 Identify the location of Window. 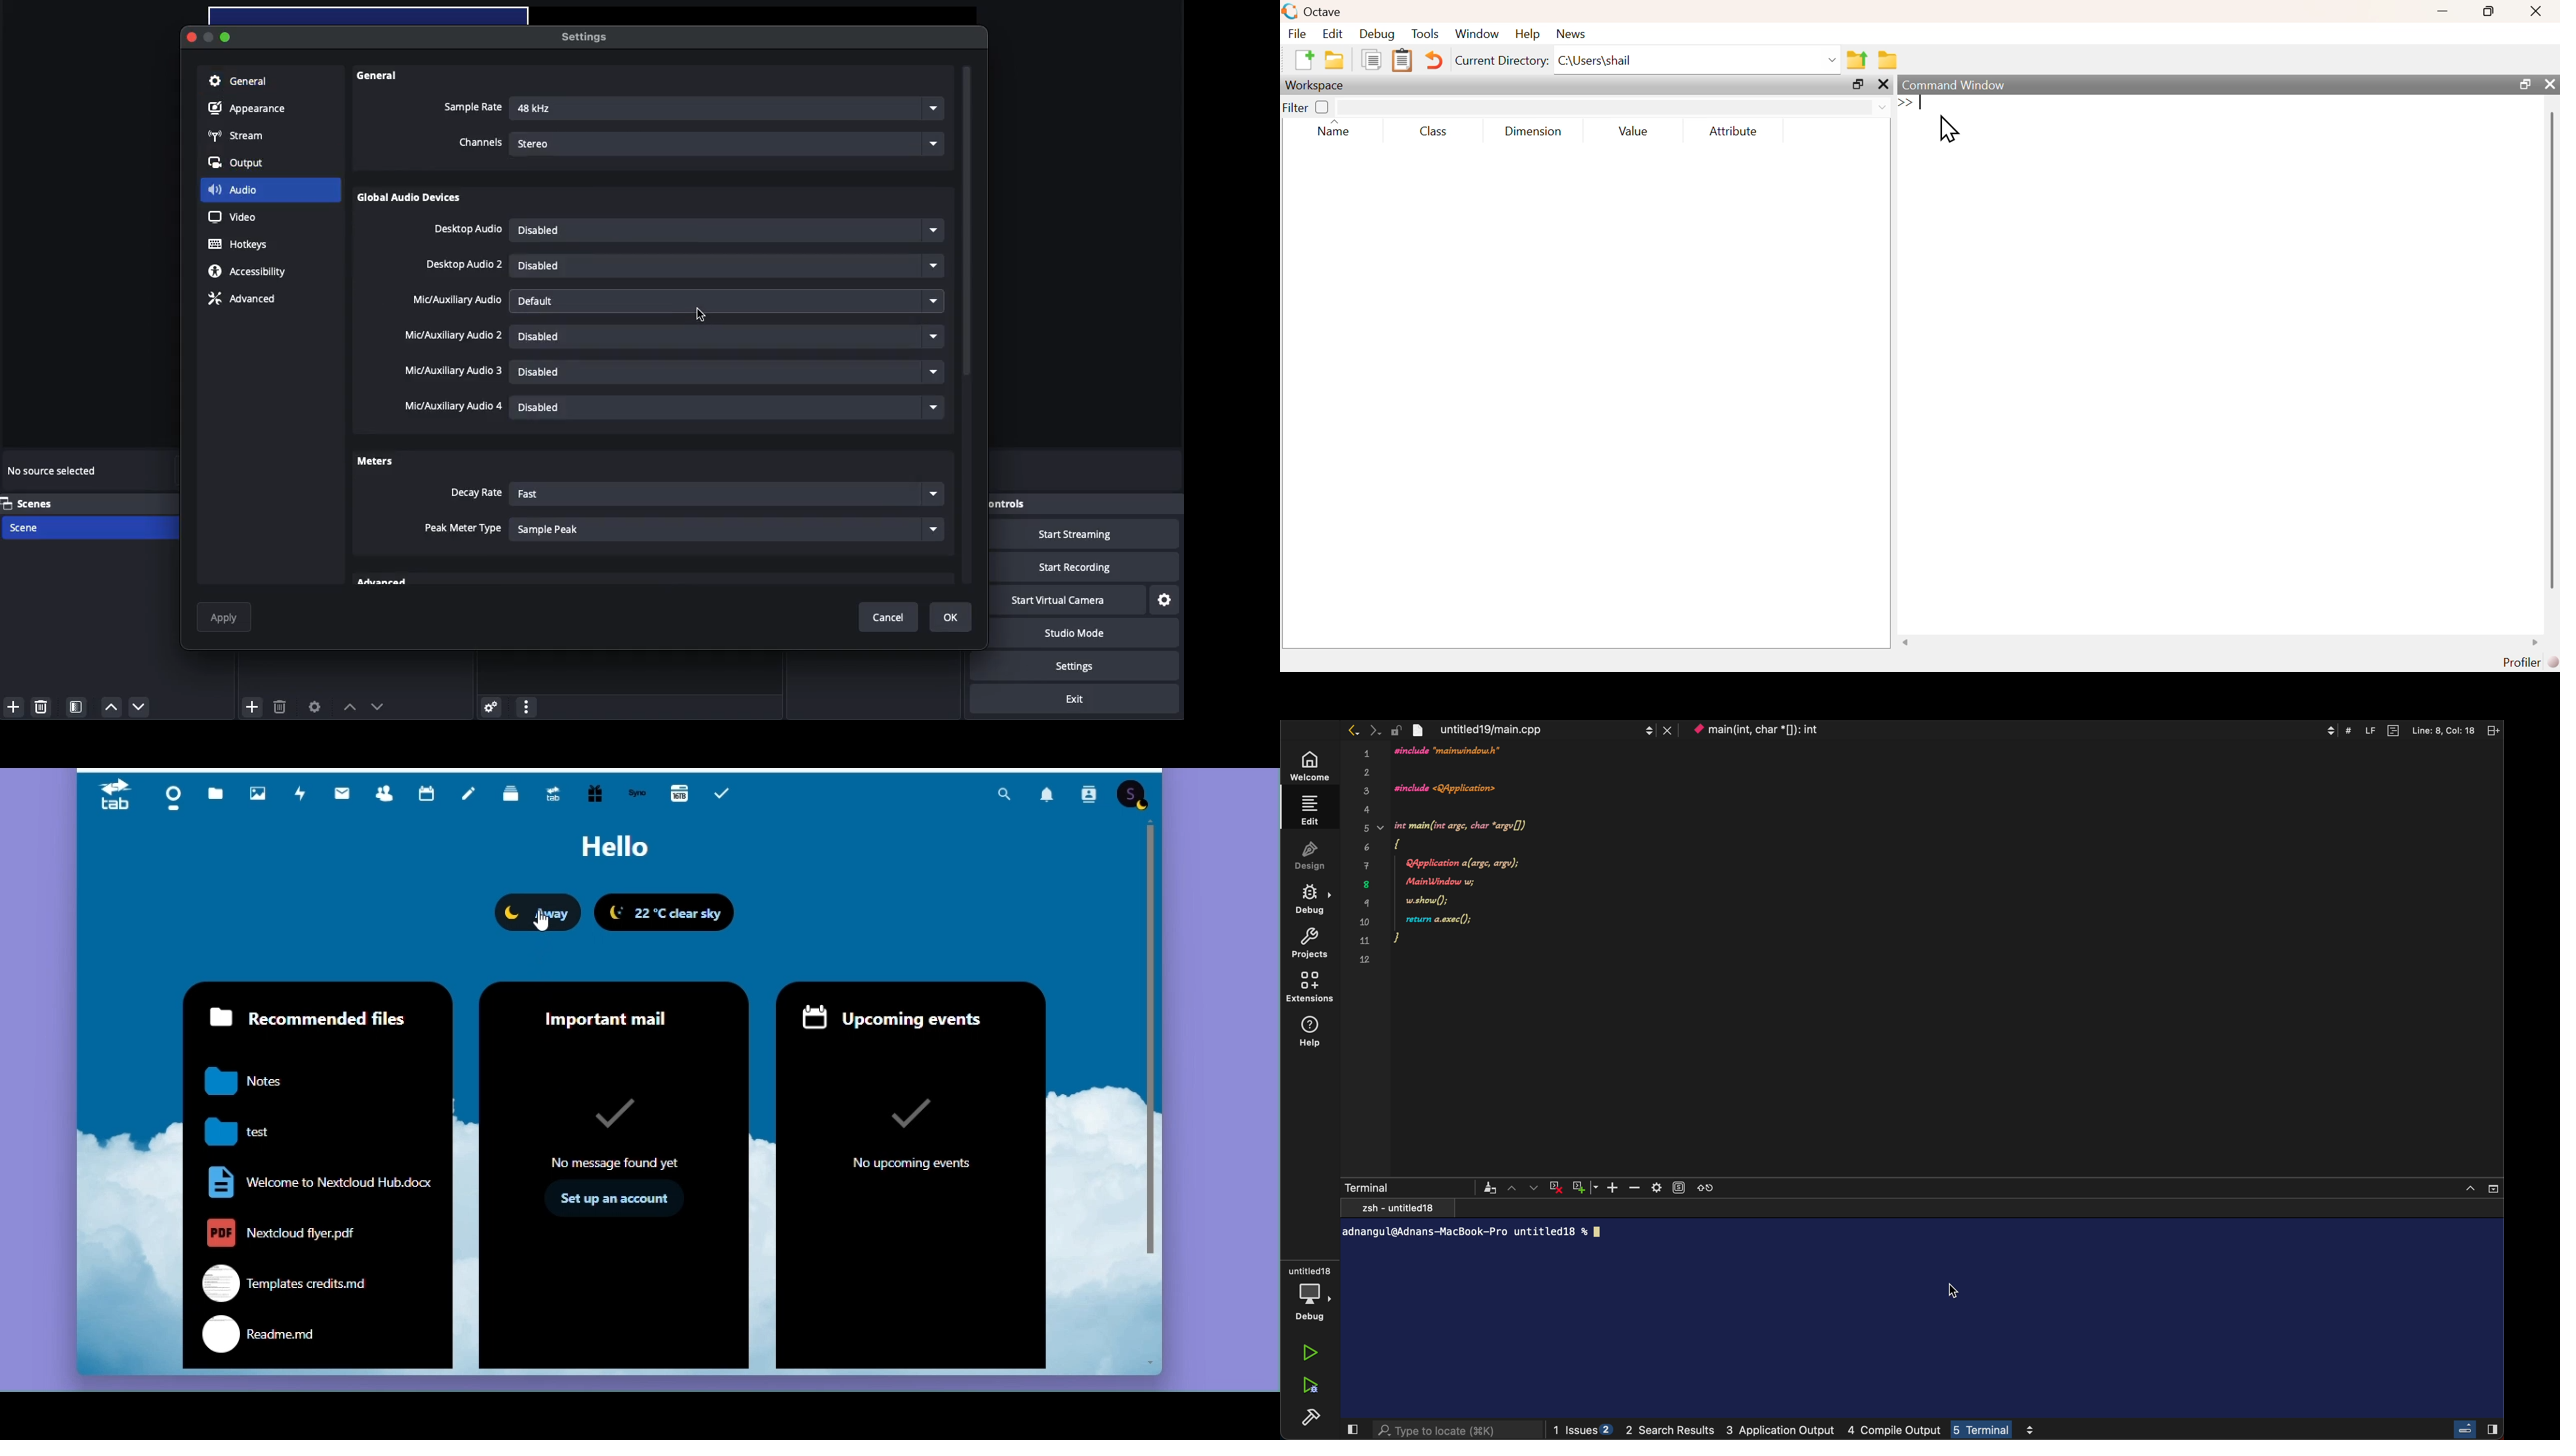
(1476, 33).